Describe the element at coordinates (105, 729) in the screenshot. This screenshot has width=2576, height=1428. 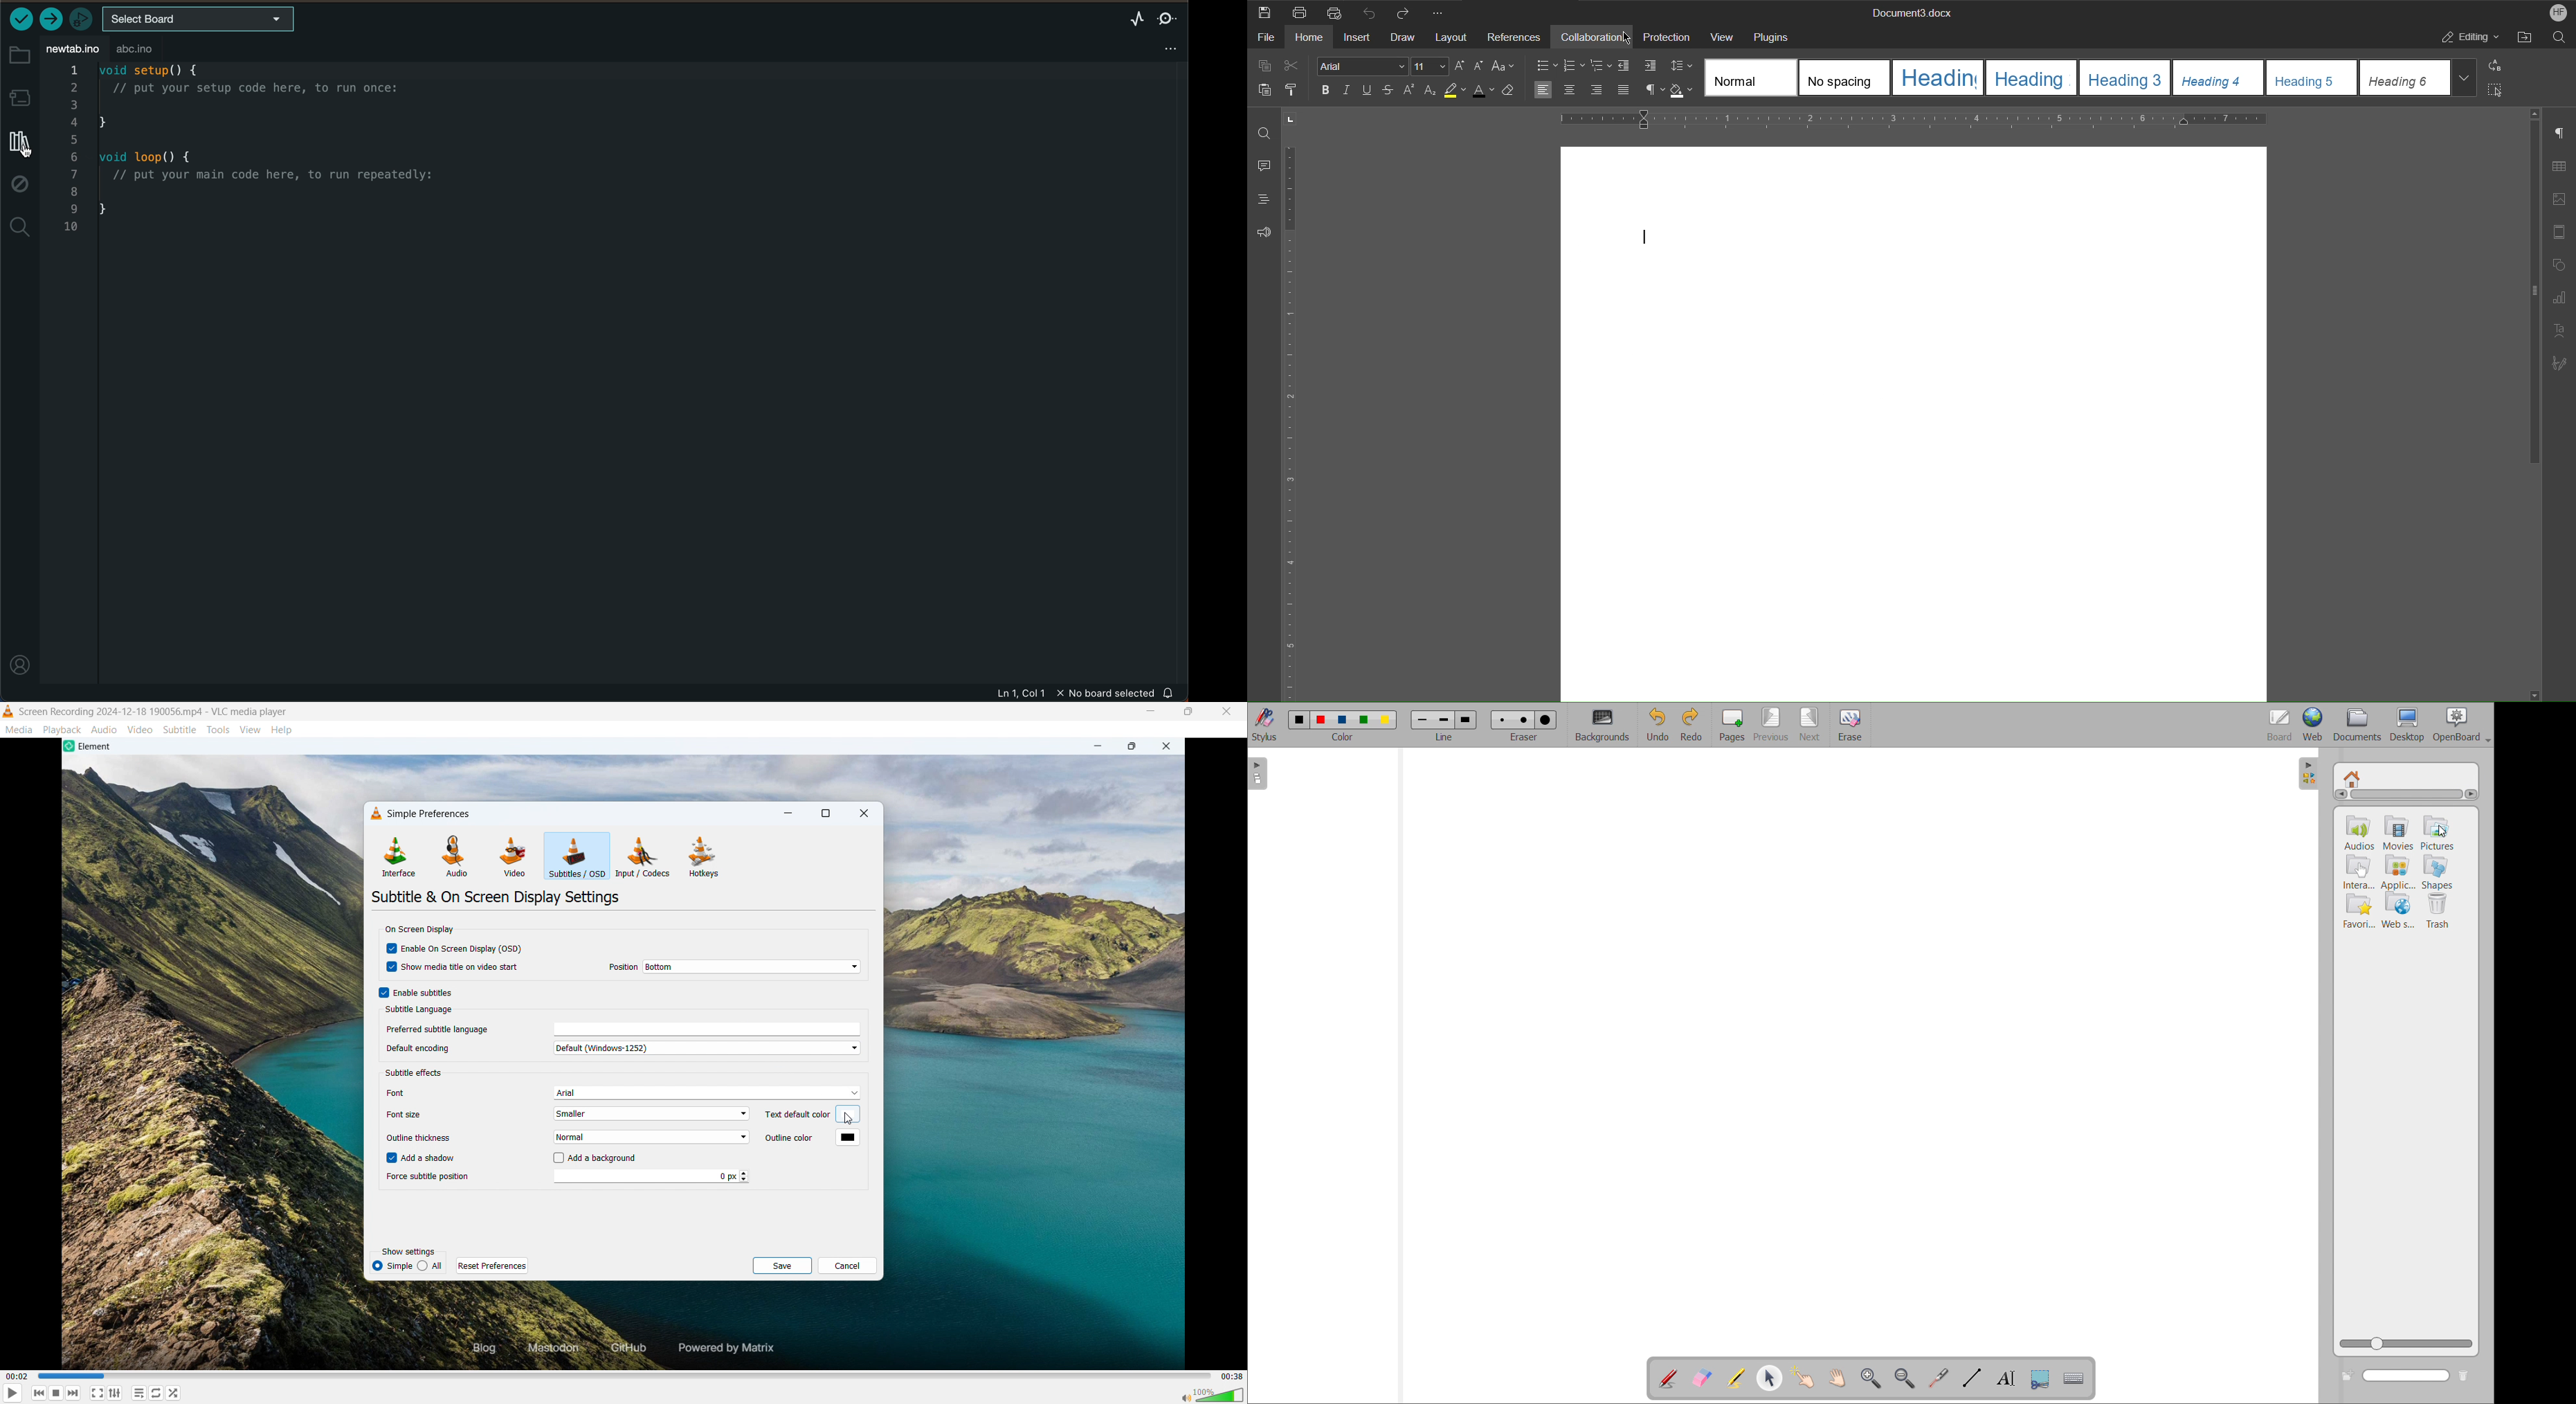
I see `Audio ` at that location.